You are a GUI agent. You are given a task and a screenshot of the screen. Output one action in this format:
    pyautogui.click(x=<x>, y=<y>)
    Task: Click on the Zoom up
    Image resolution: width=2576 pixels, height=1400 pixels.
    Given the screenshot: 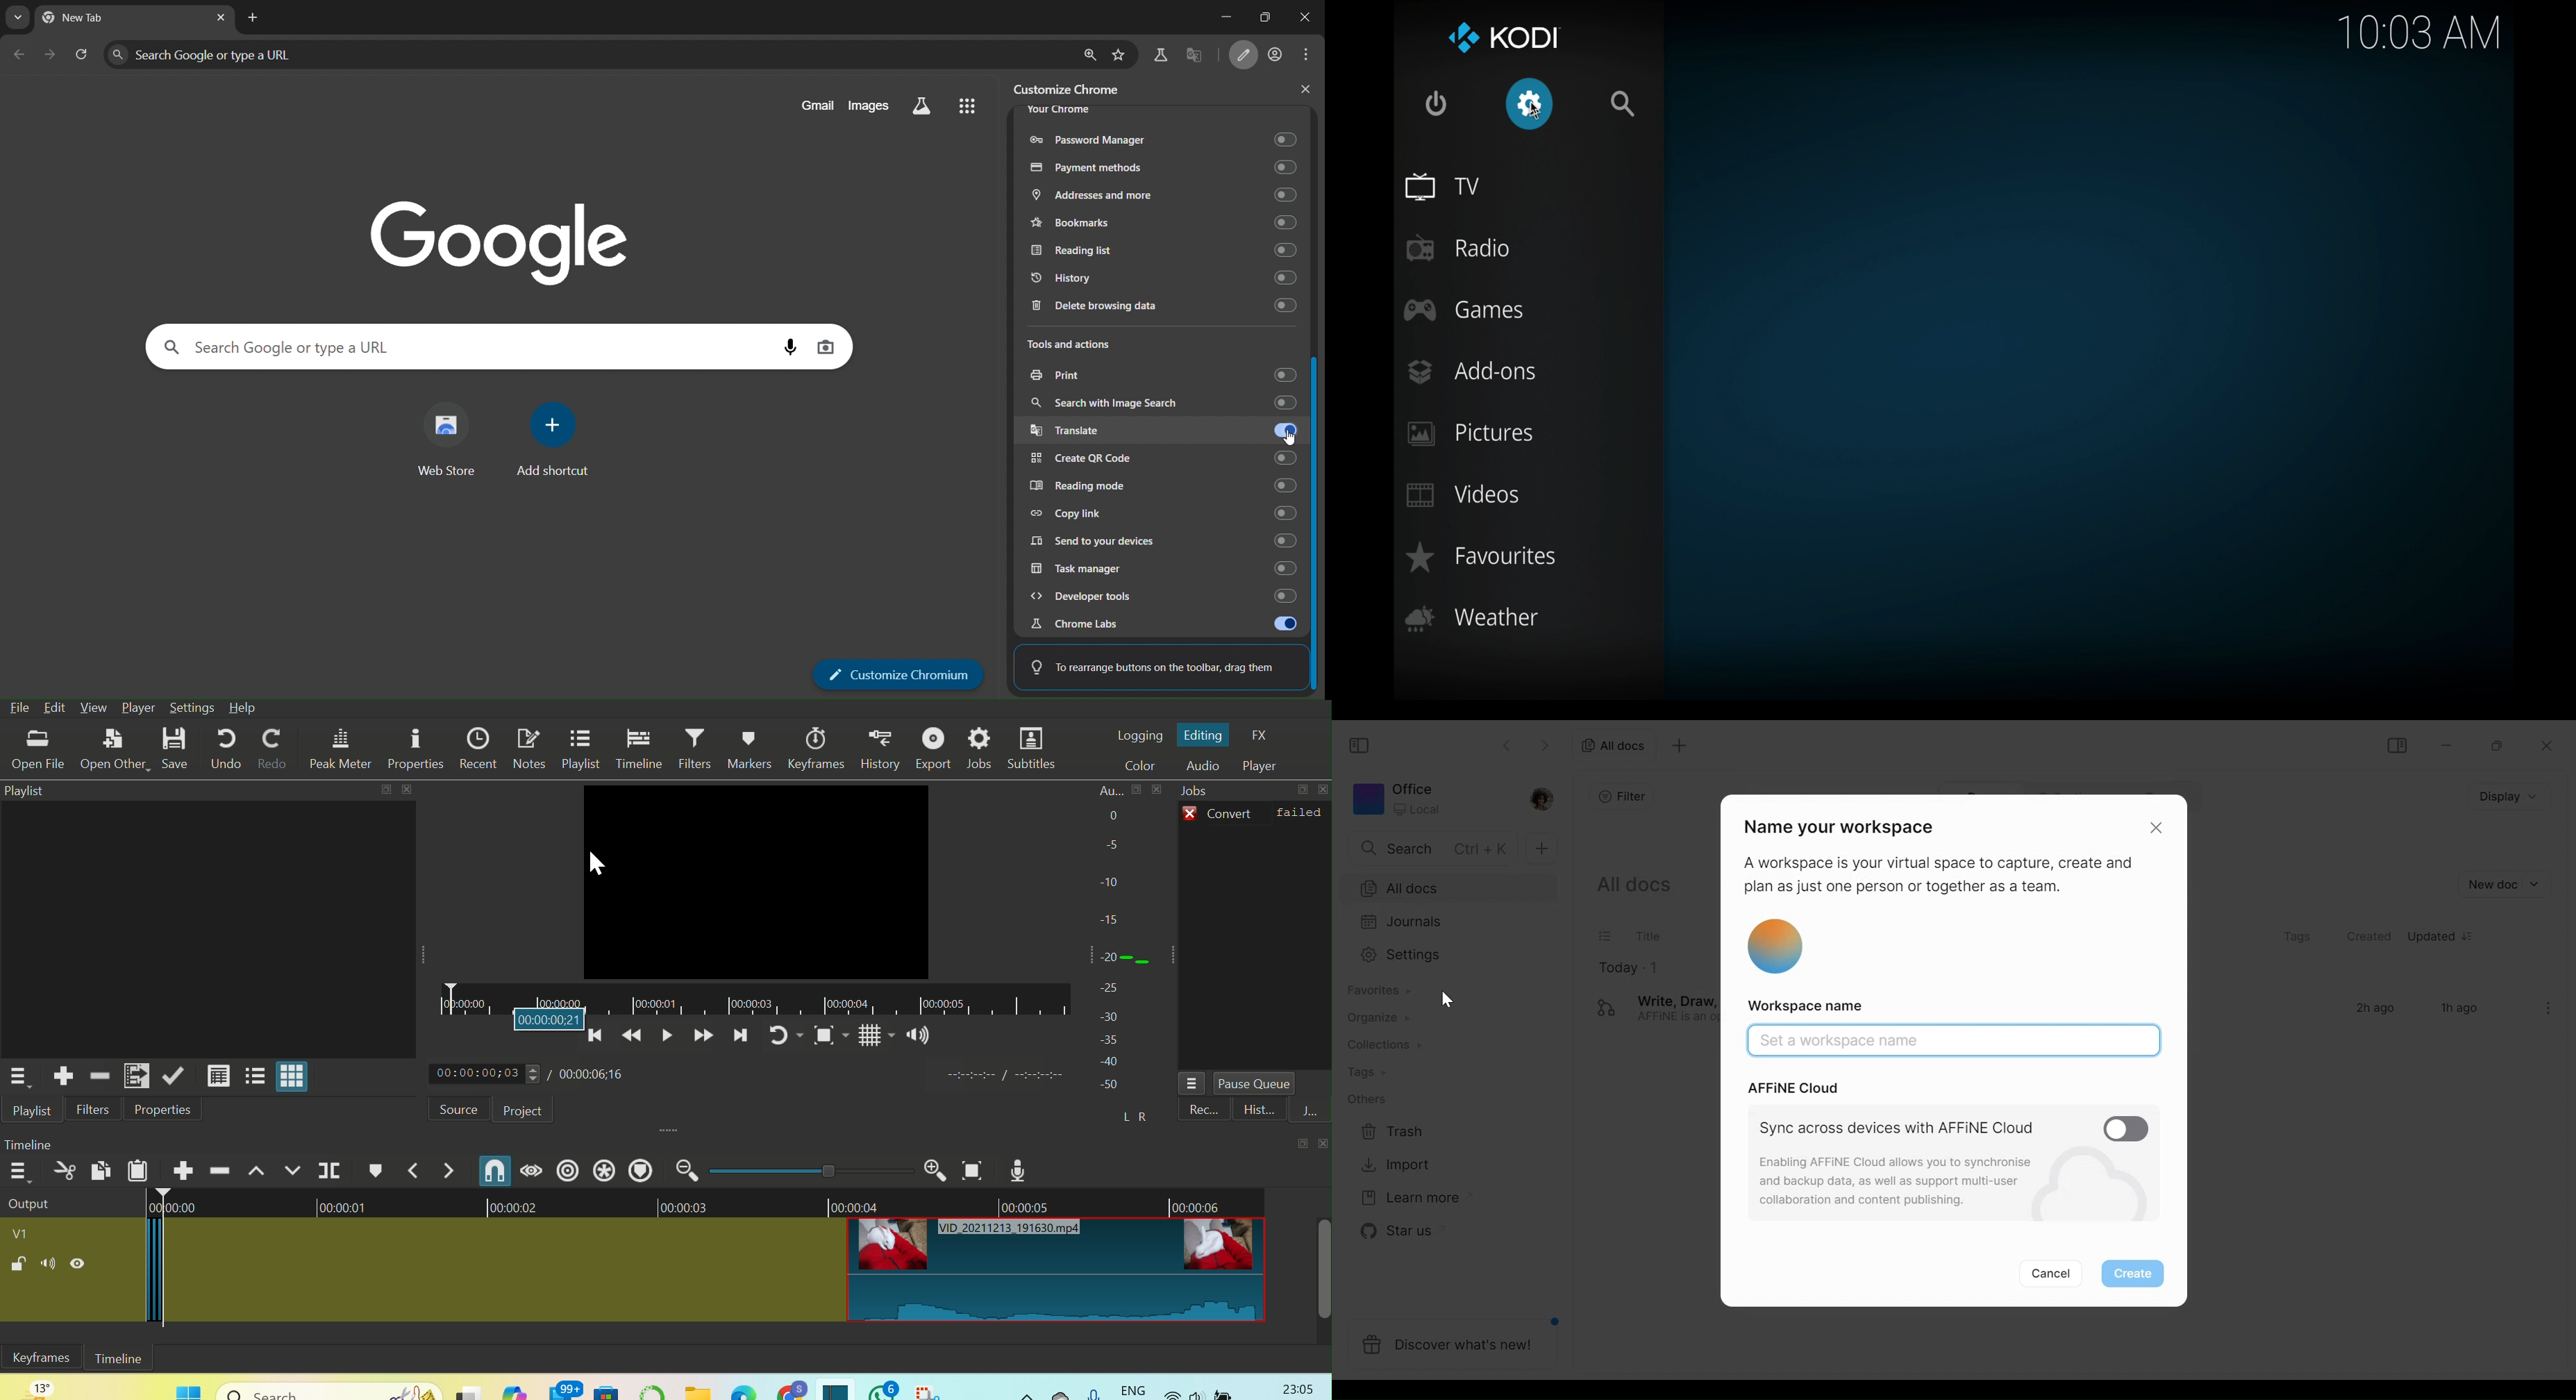 What is the action you would take?
    pyautogui.click(x=931, y=1172)
    